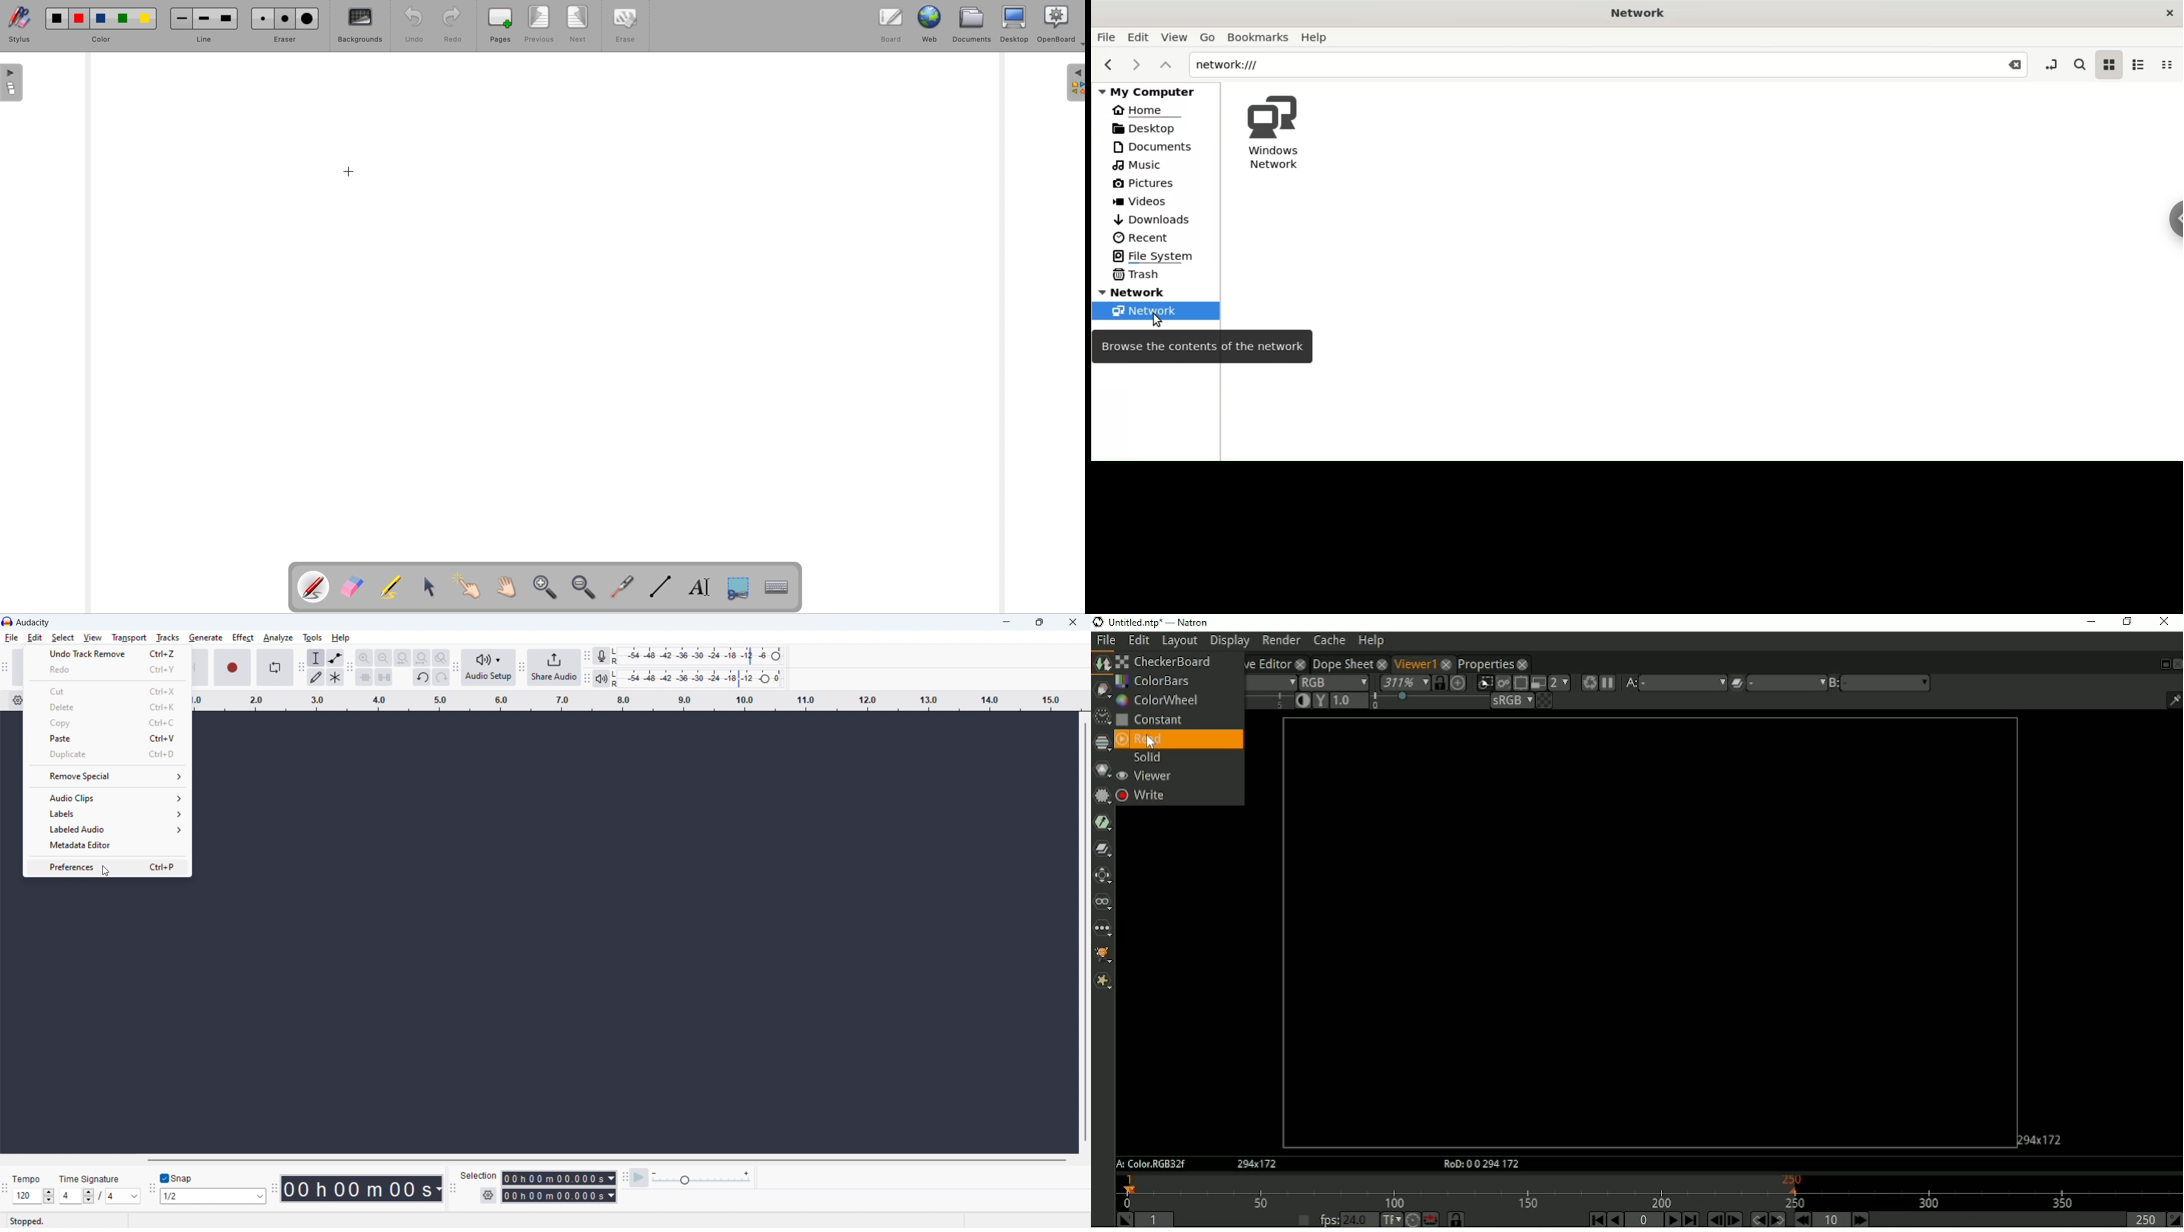 The height and width of the screenshot is (1232, 2184). I want to click on analyze, so click(279, 638).